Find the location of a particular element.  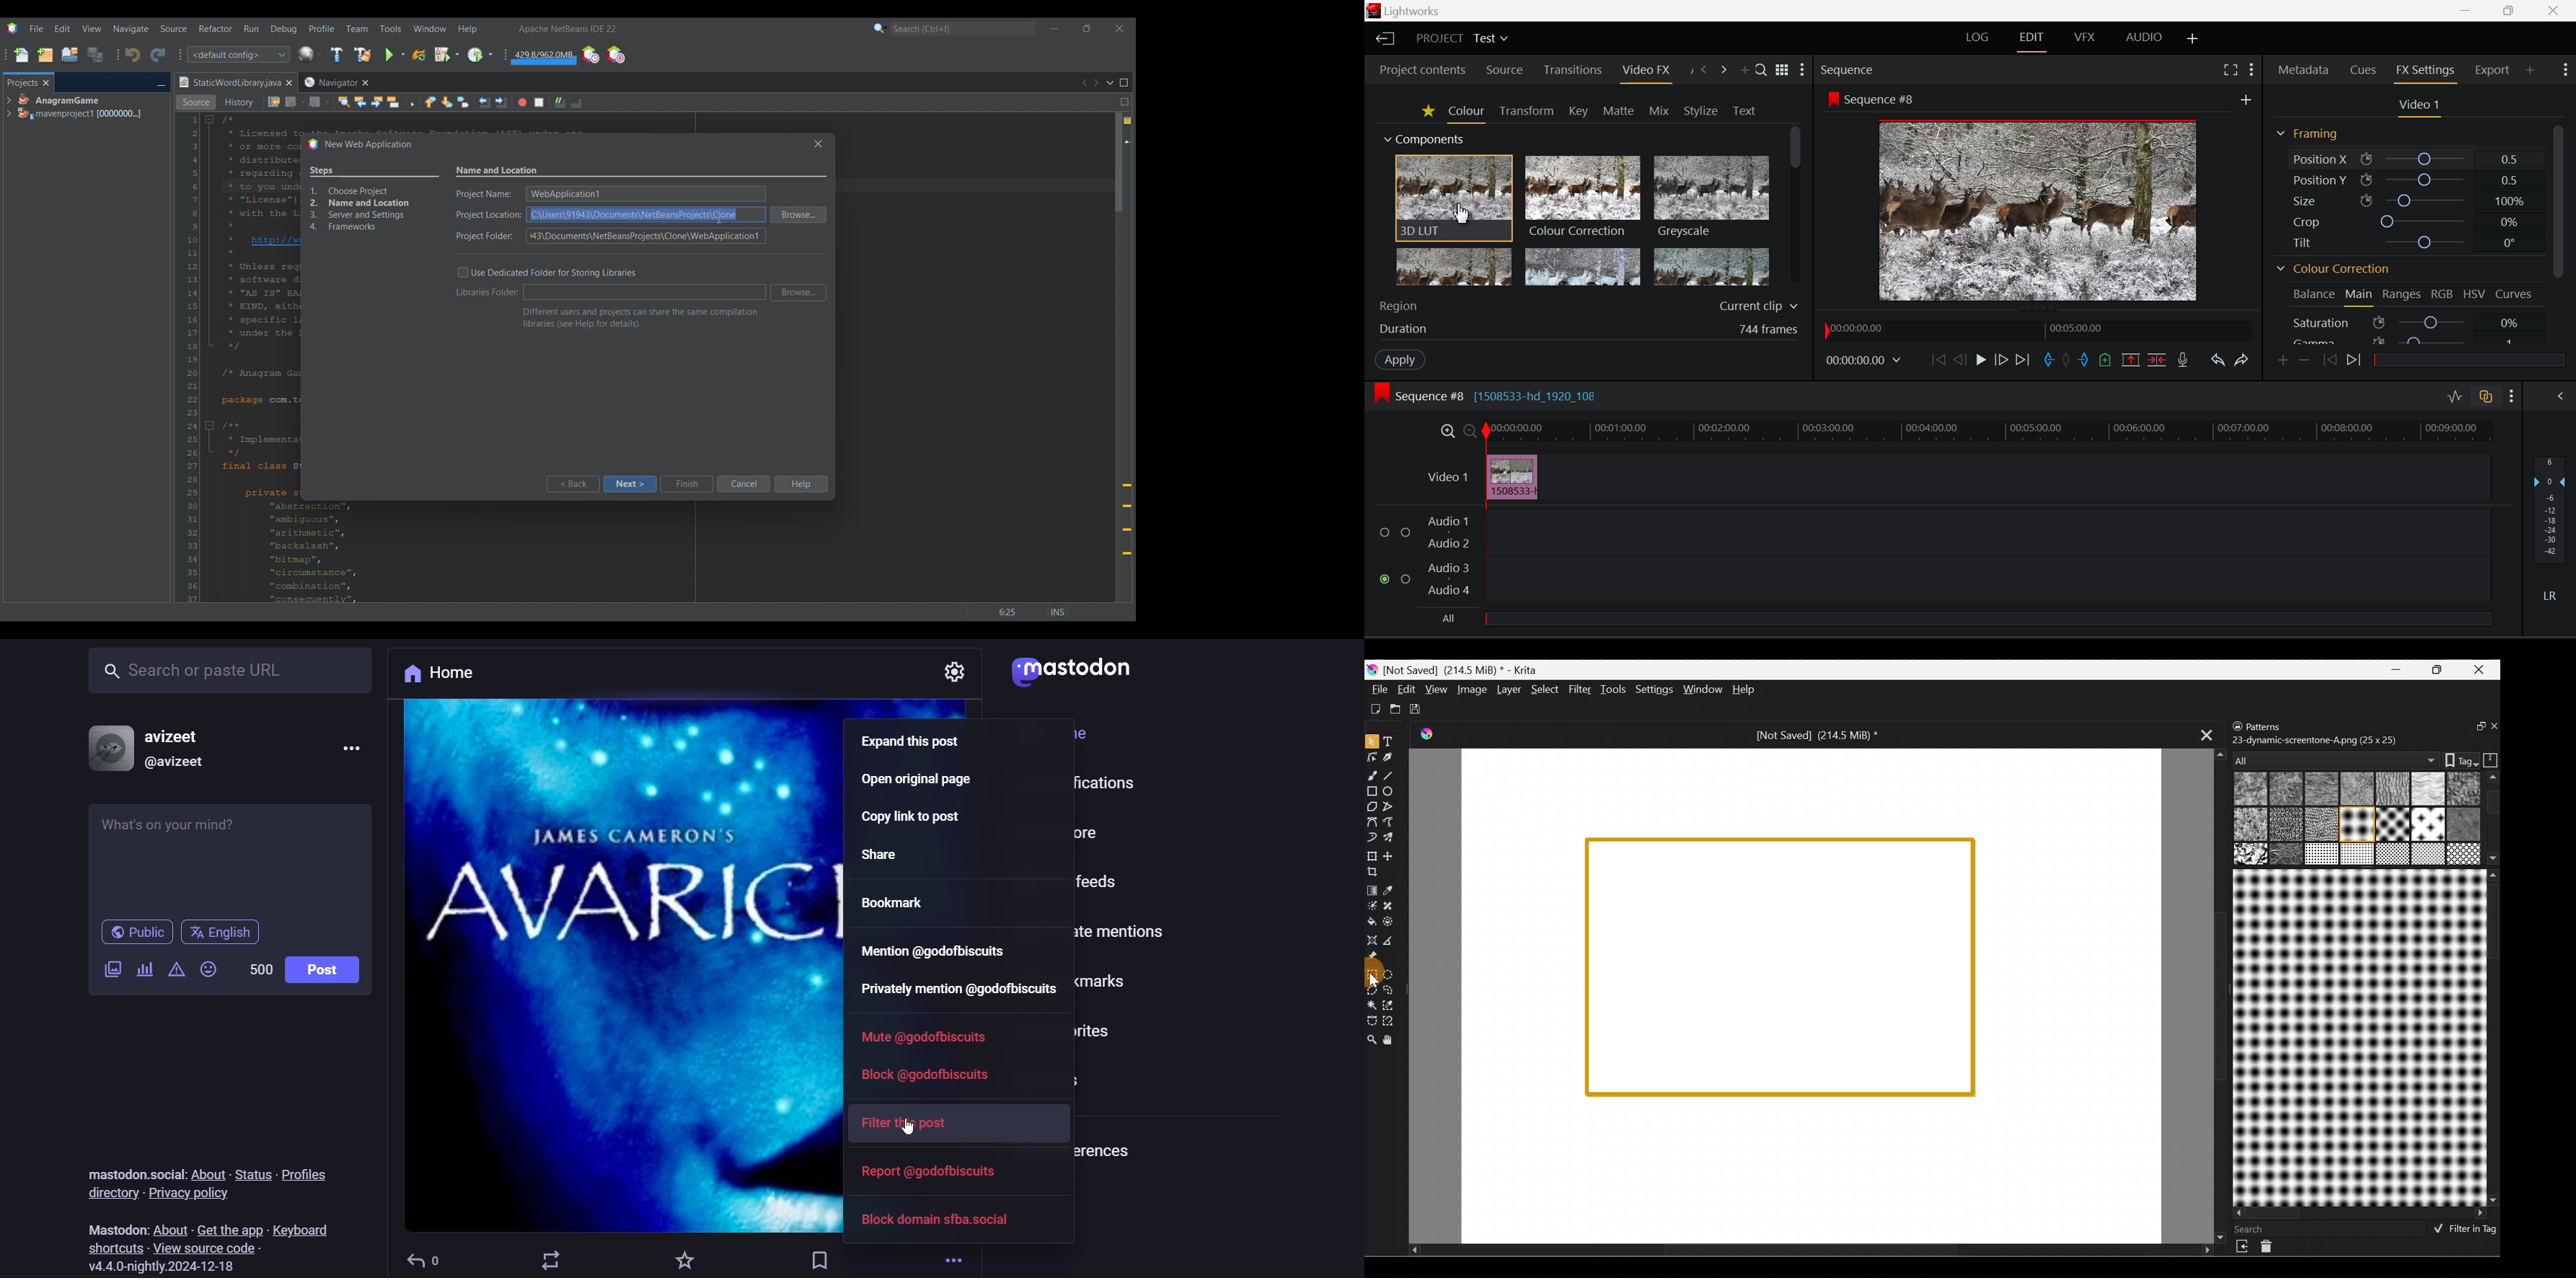

Add @override annotation is located at coordinates (1127, 519).